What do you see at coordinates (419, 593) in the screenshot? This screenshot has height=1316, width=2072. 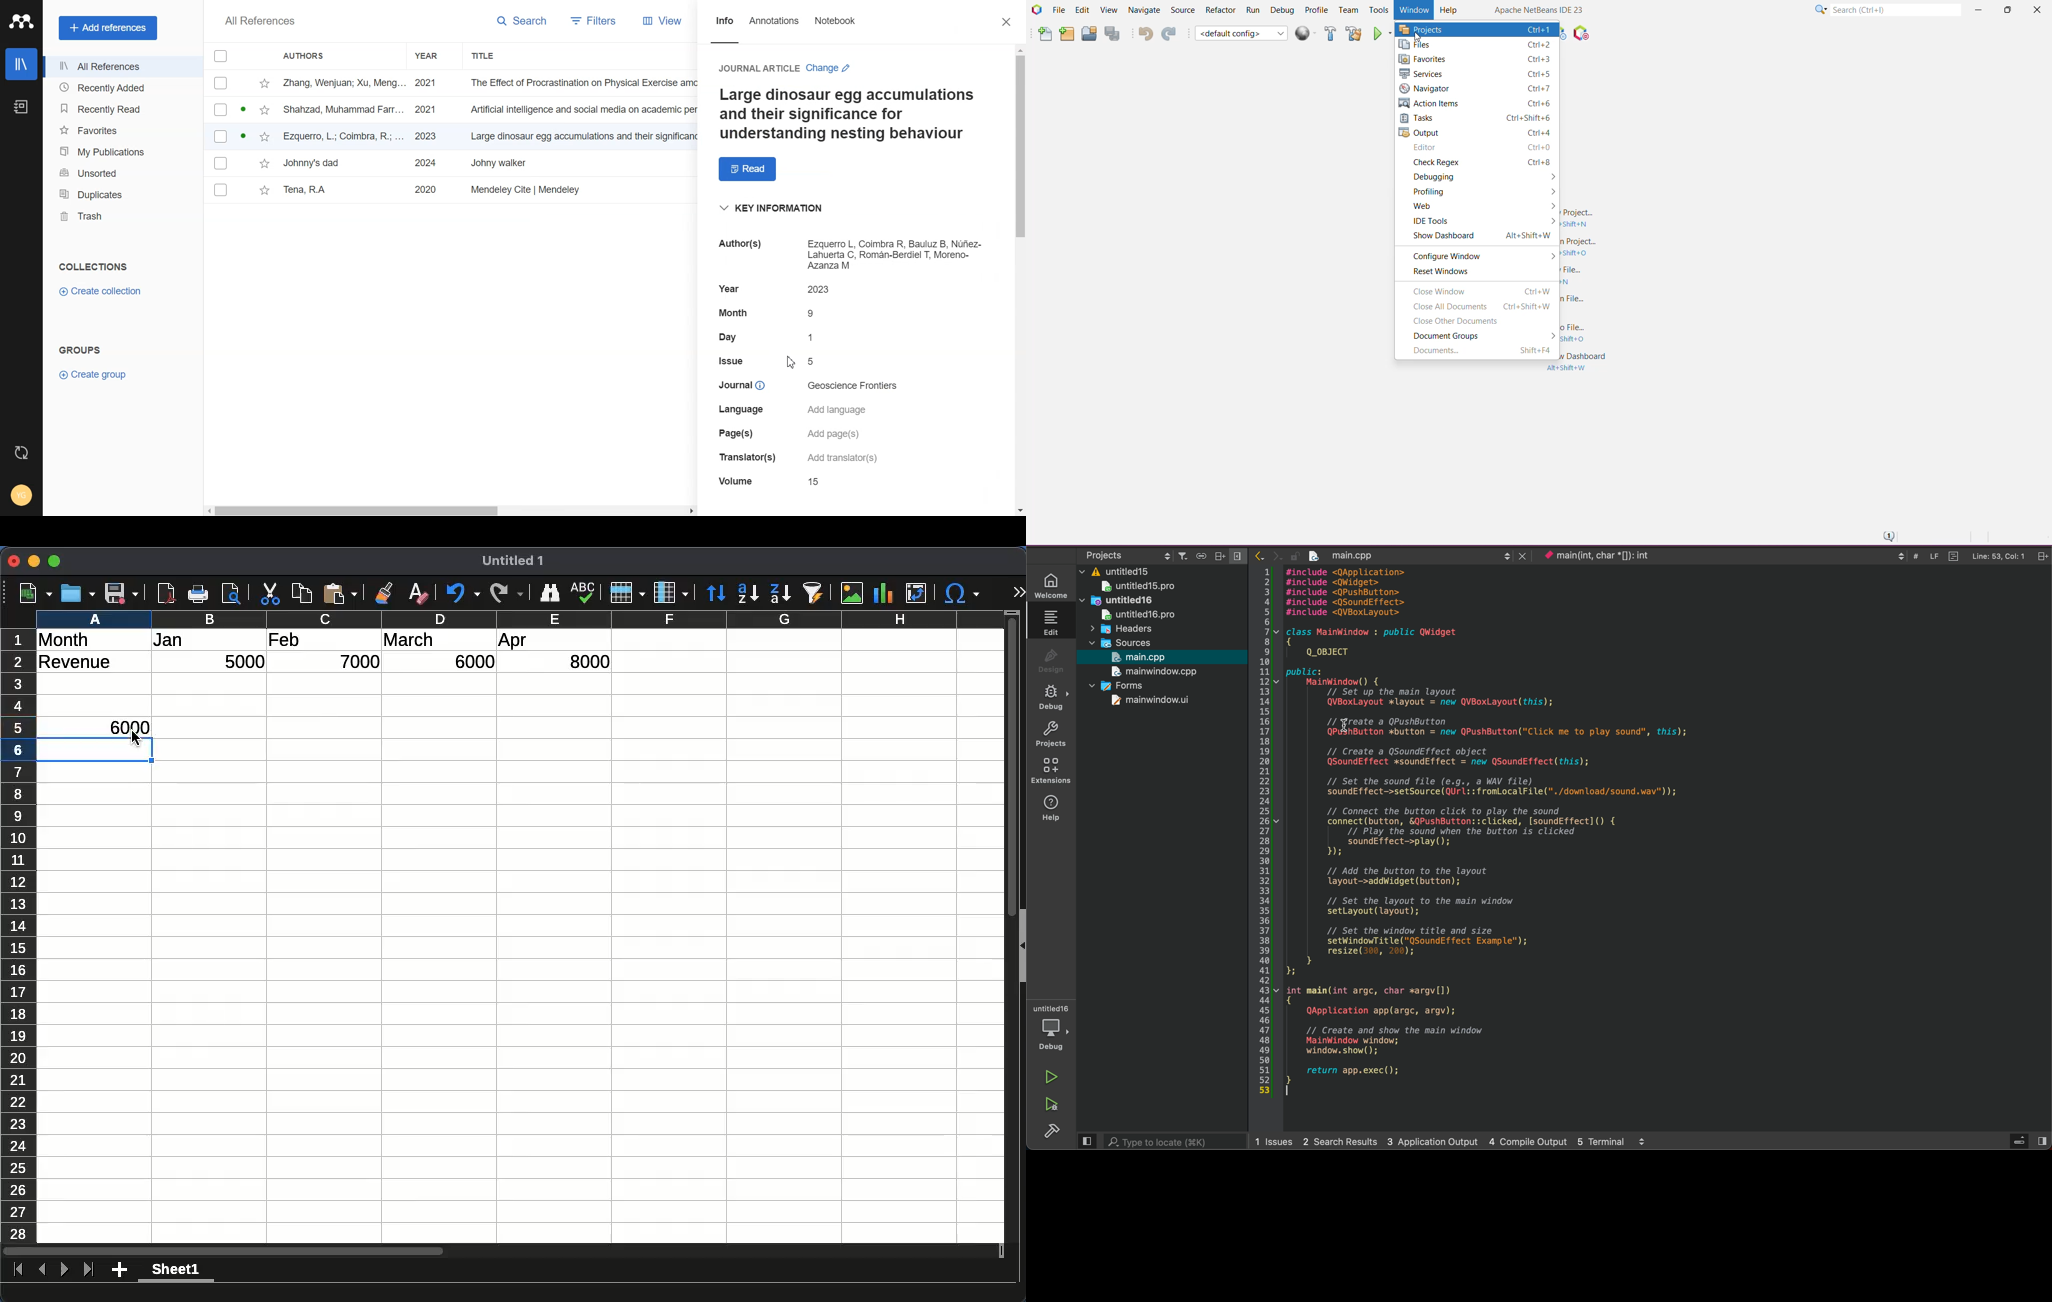 I see `clear formatting ` at bounding box center [419, 593].